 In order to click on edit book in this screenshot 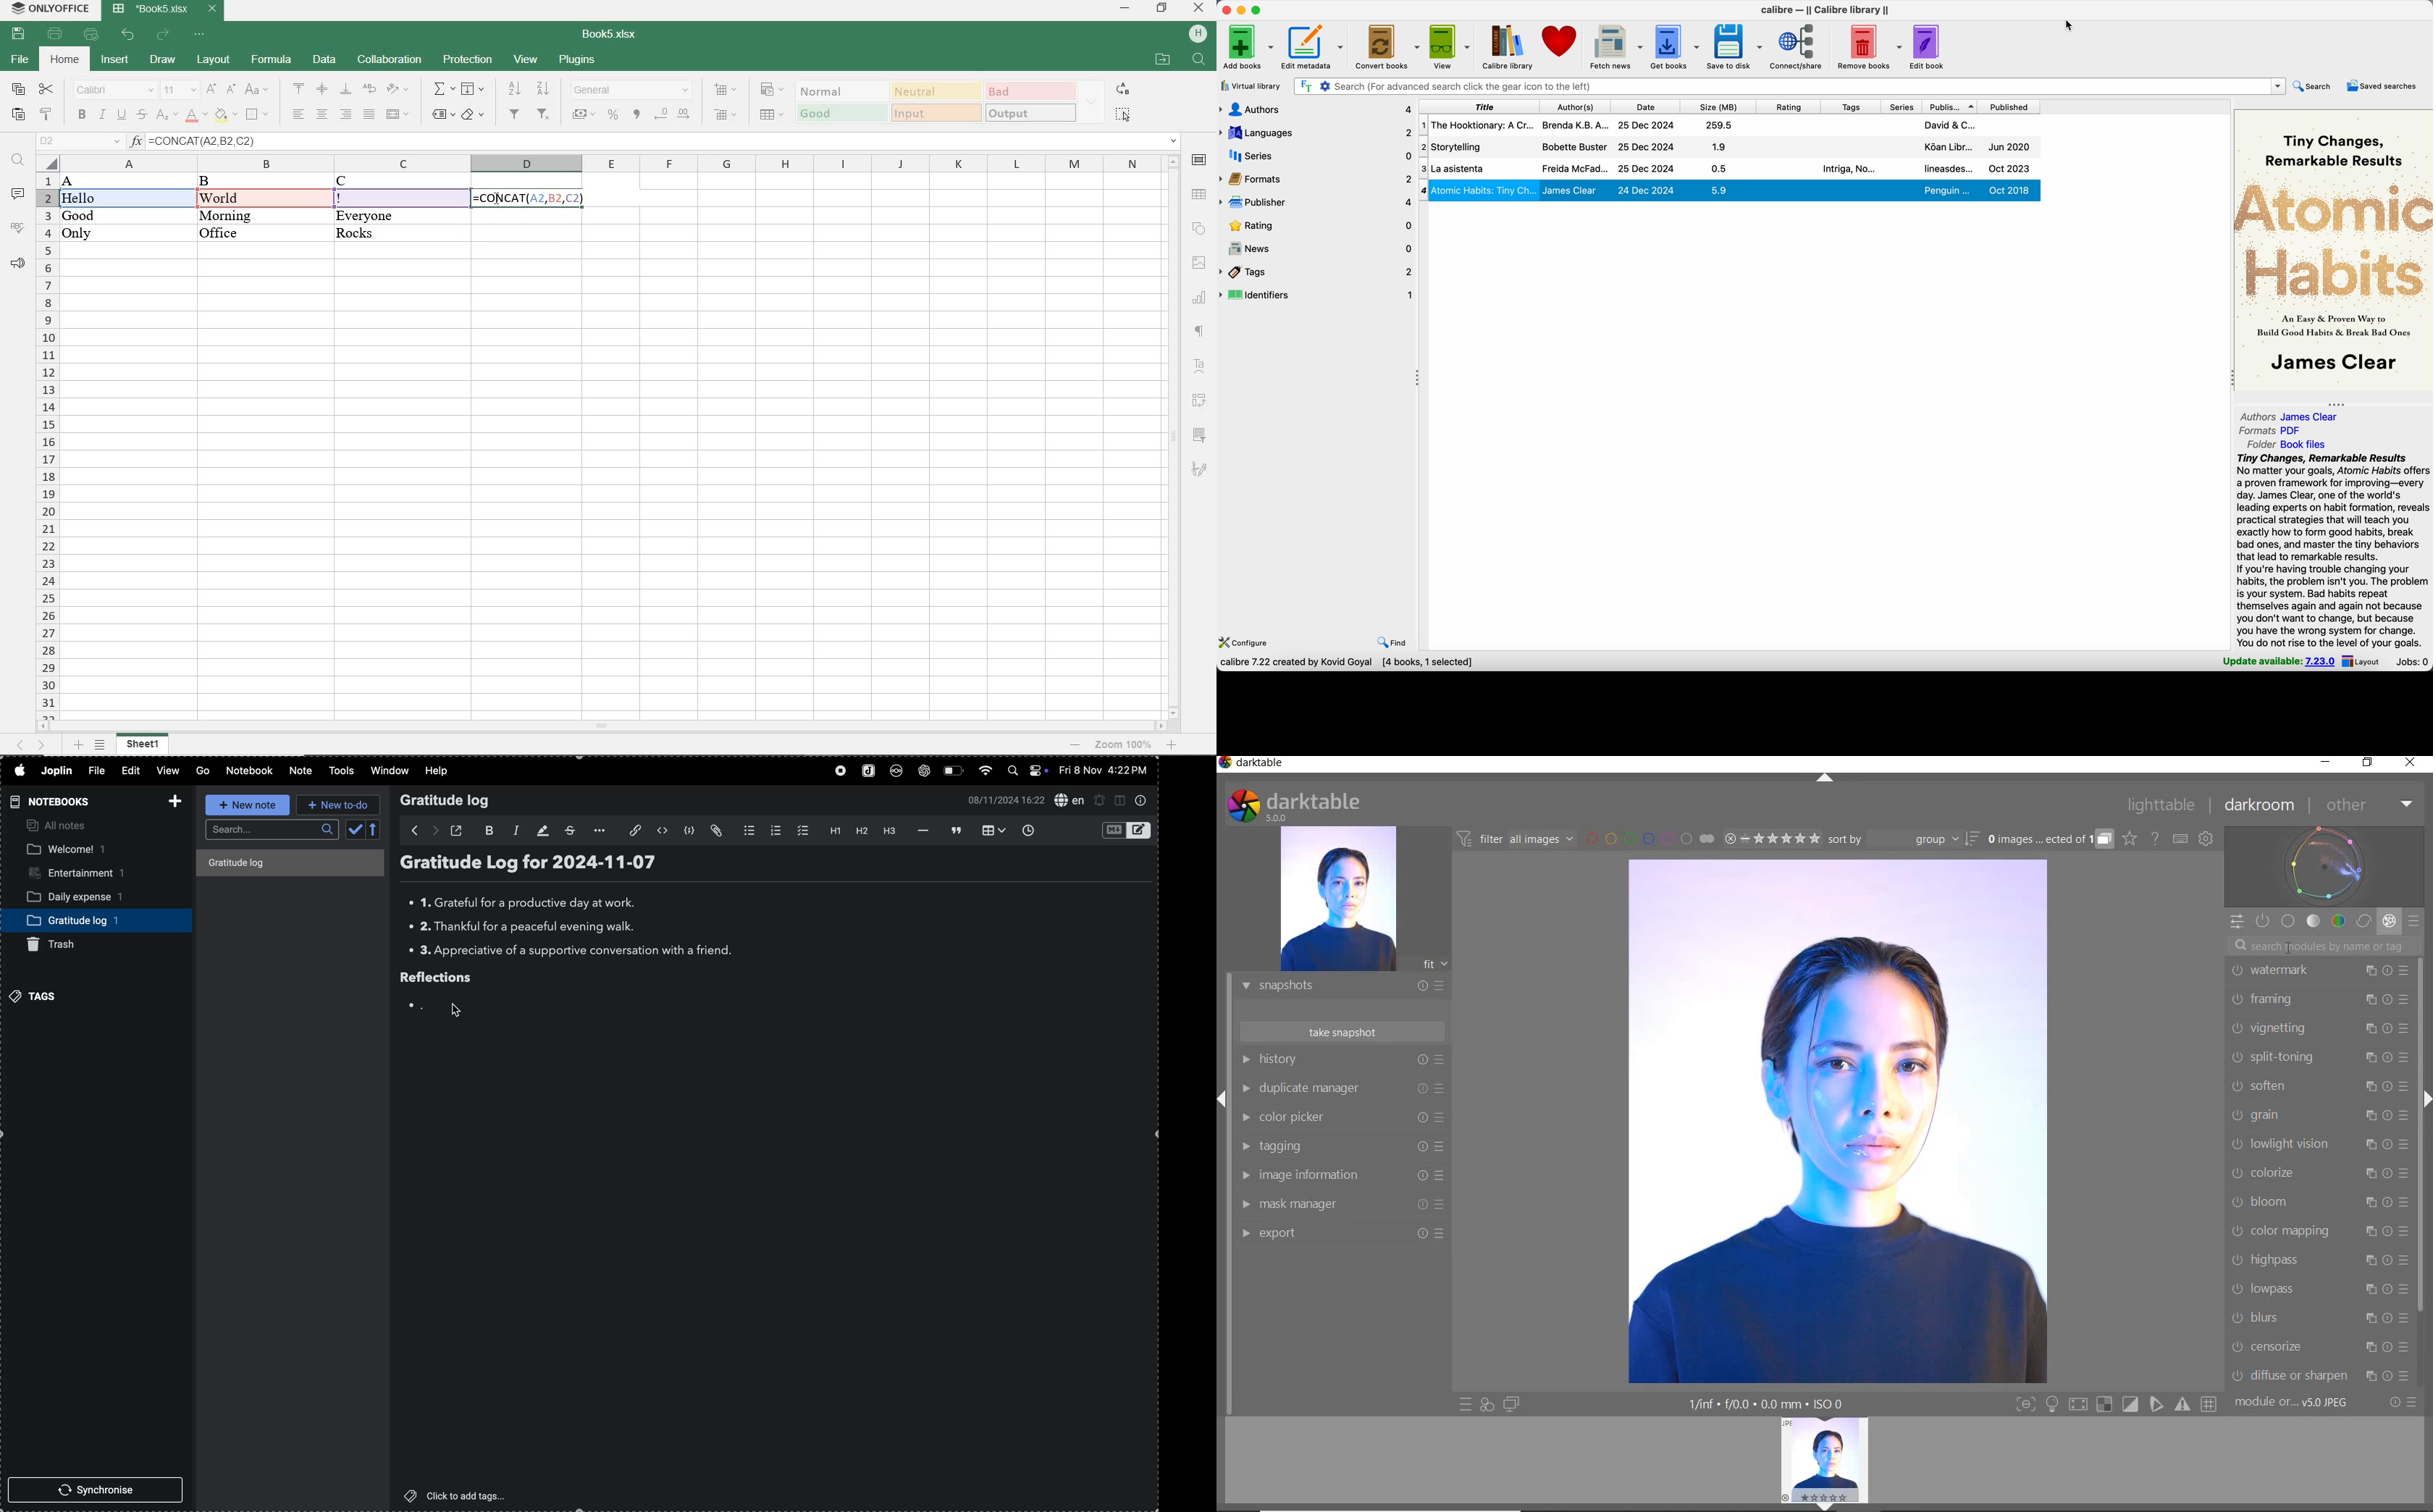, I will do `click(1930, 47)`.